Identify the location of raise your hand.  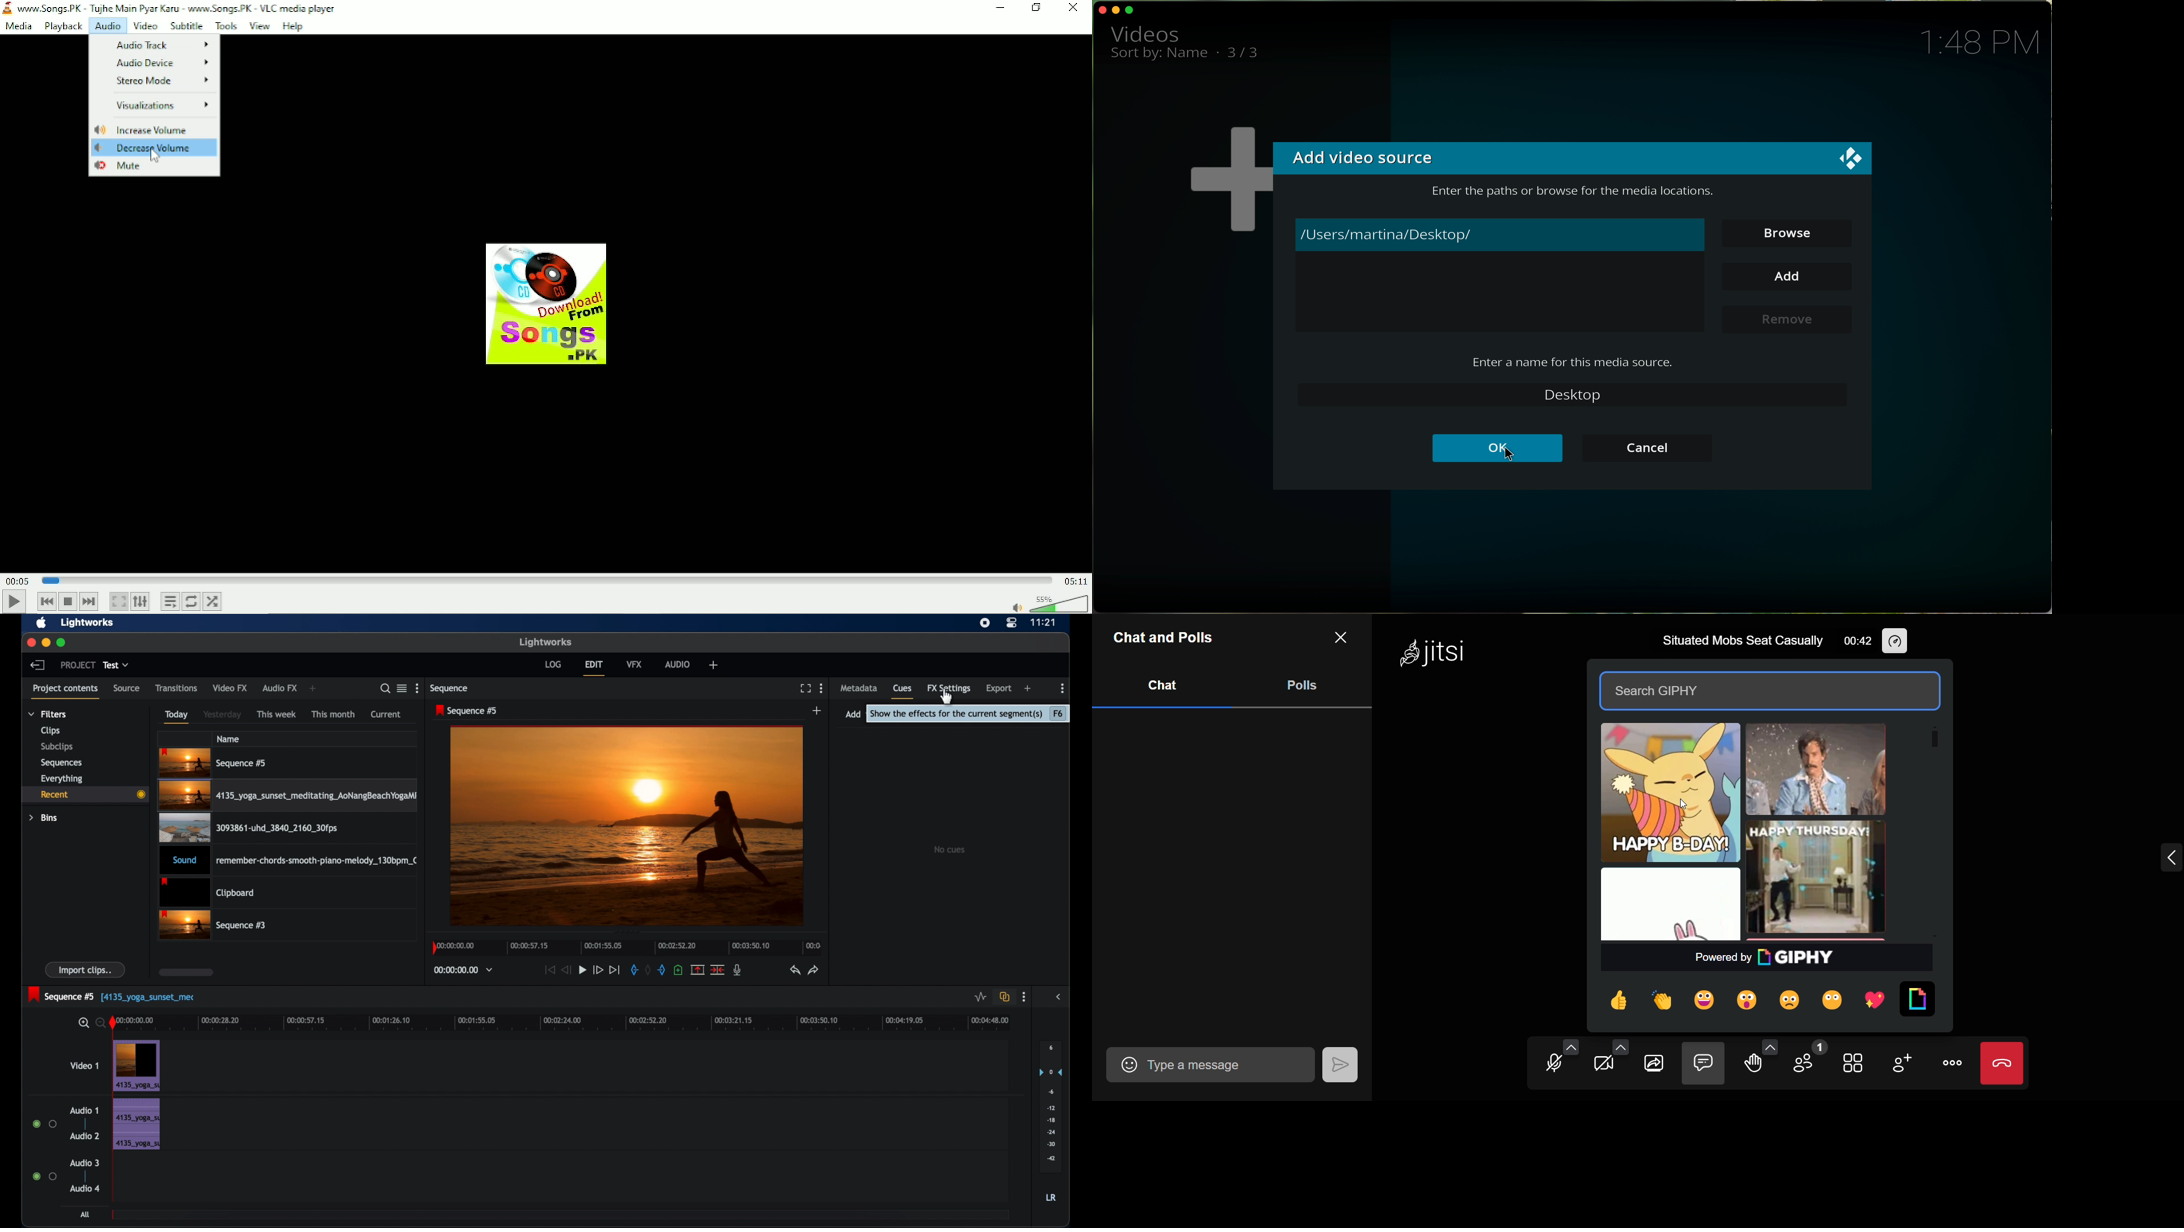
(1754, 1069).